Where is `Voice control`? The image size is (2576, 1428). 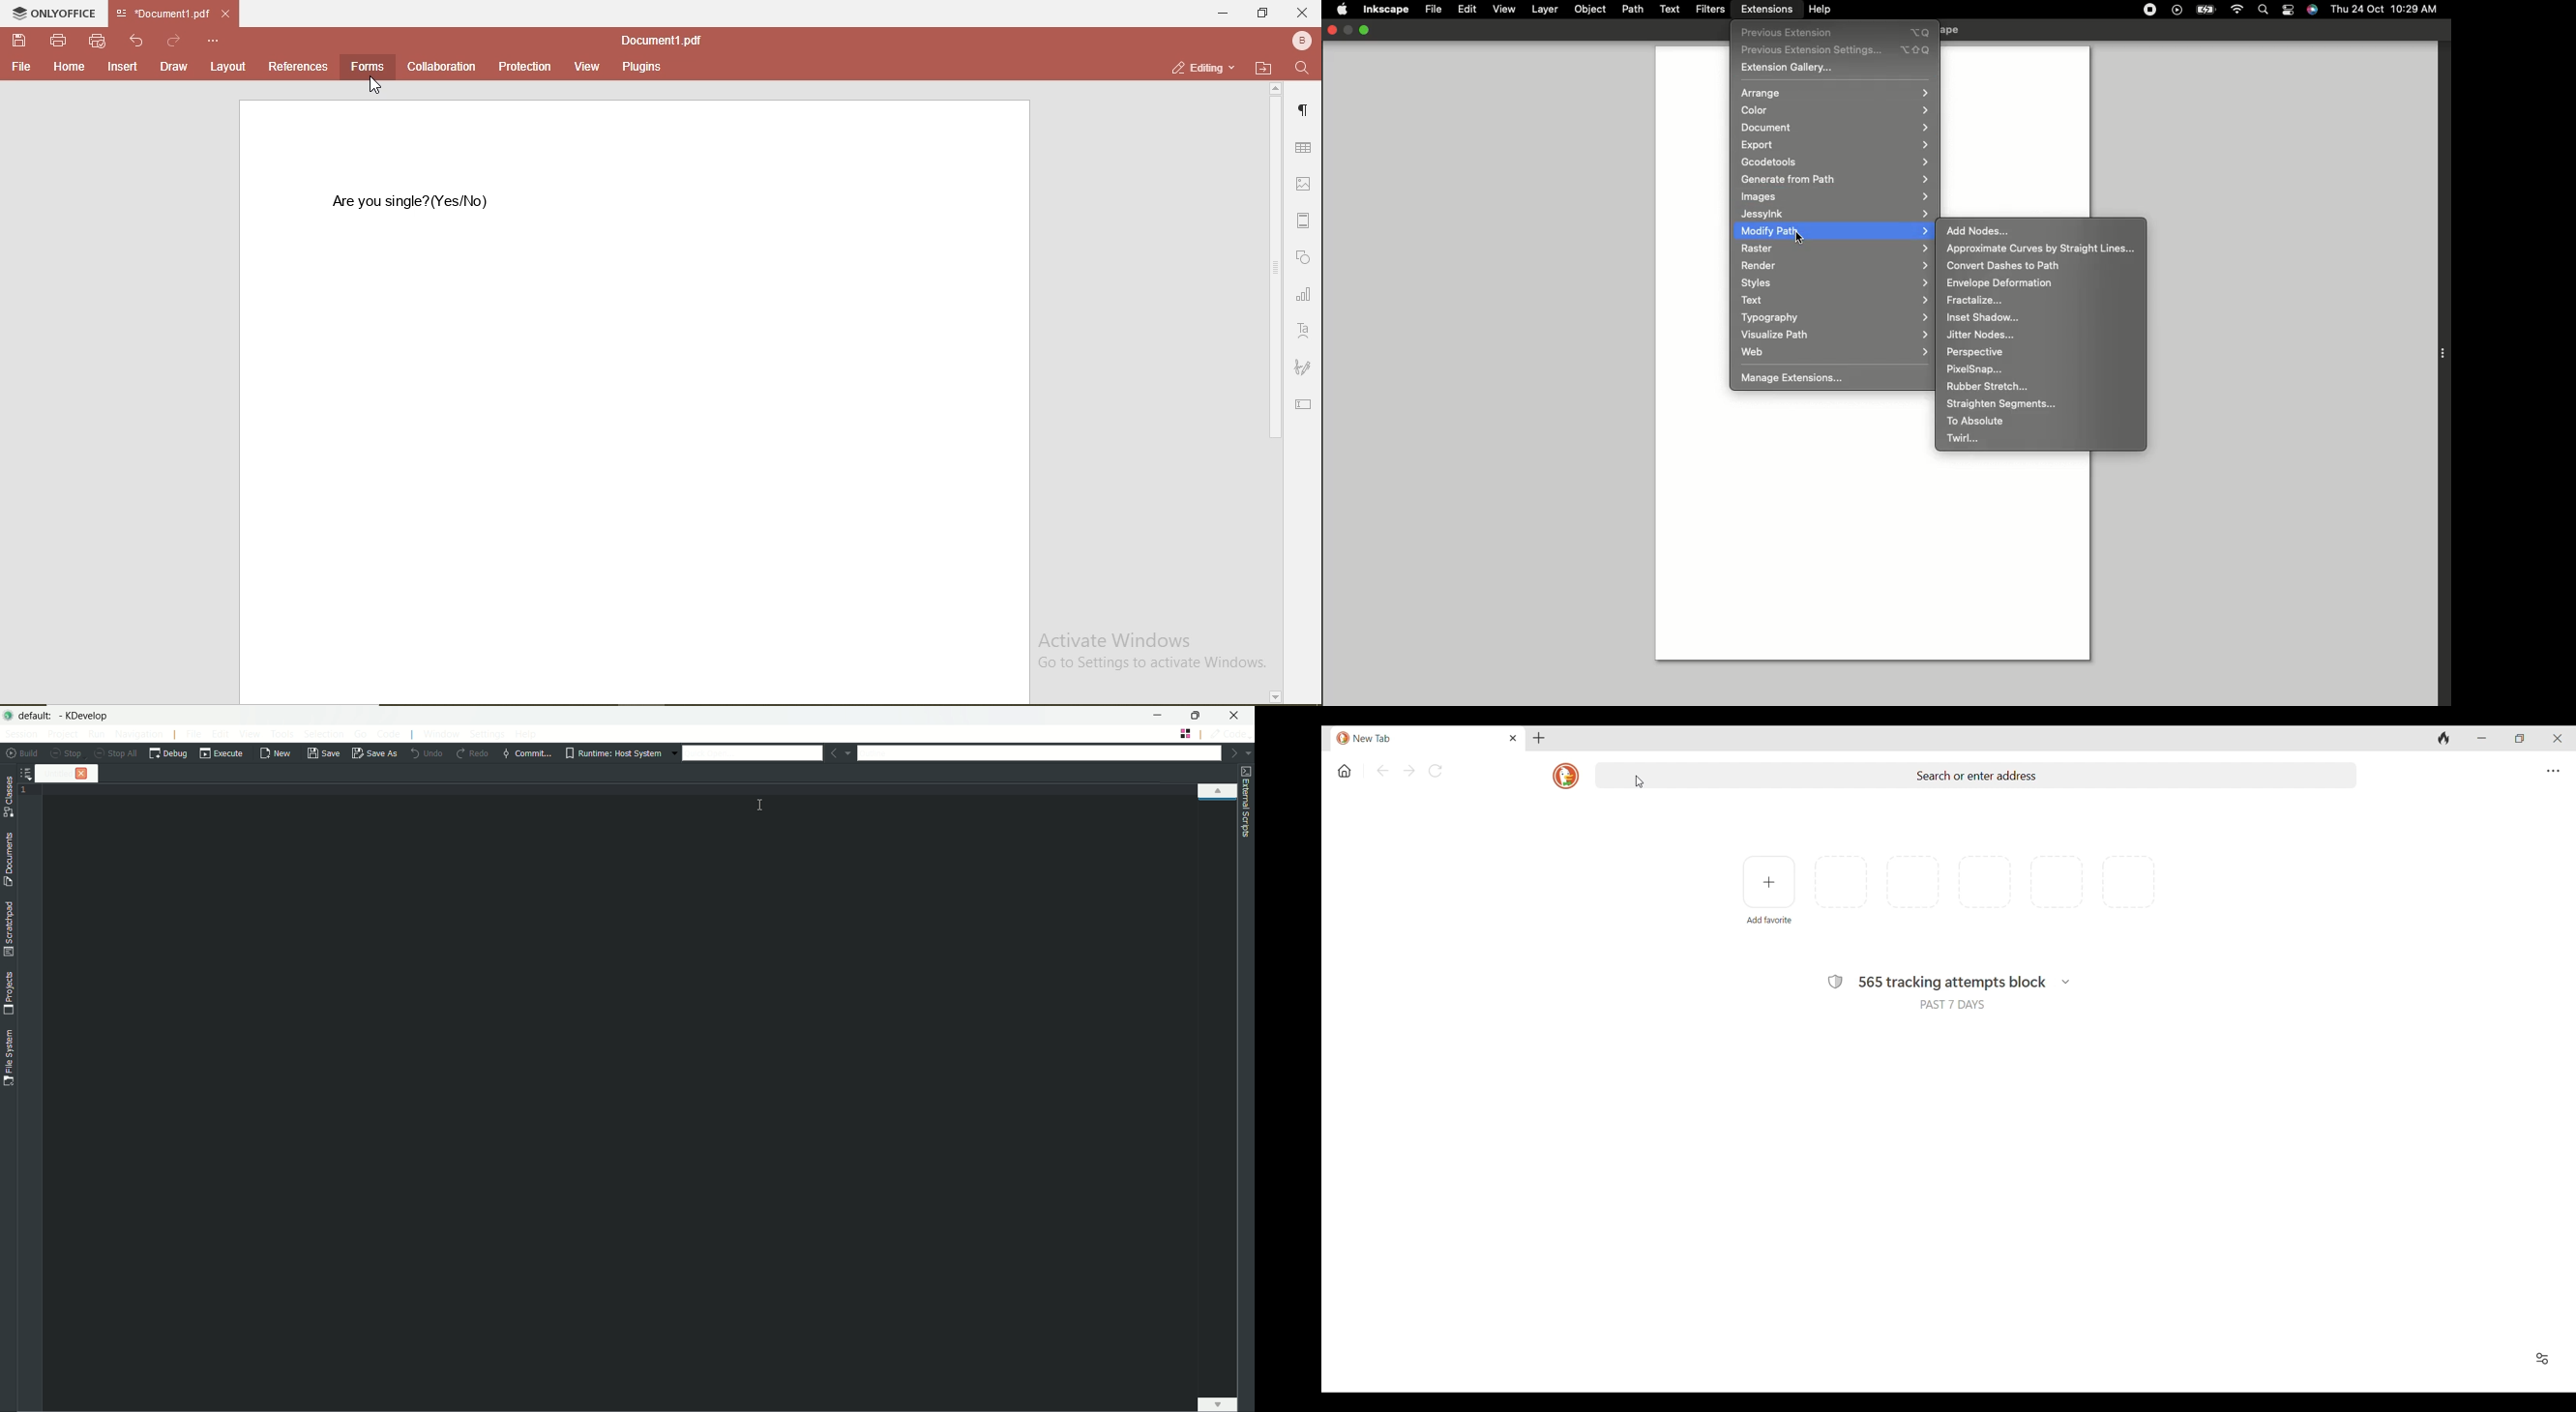
Voice control is located at coordinates (2312, 9).